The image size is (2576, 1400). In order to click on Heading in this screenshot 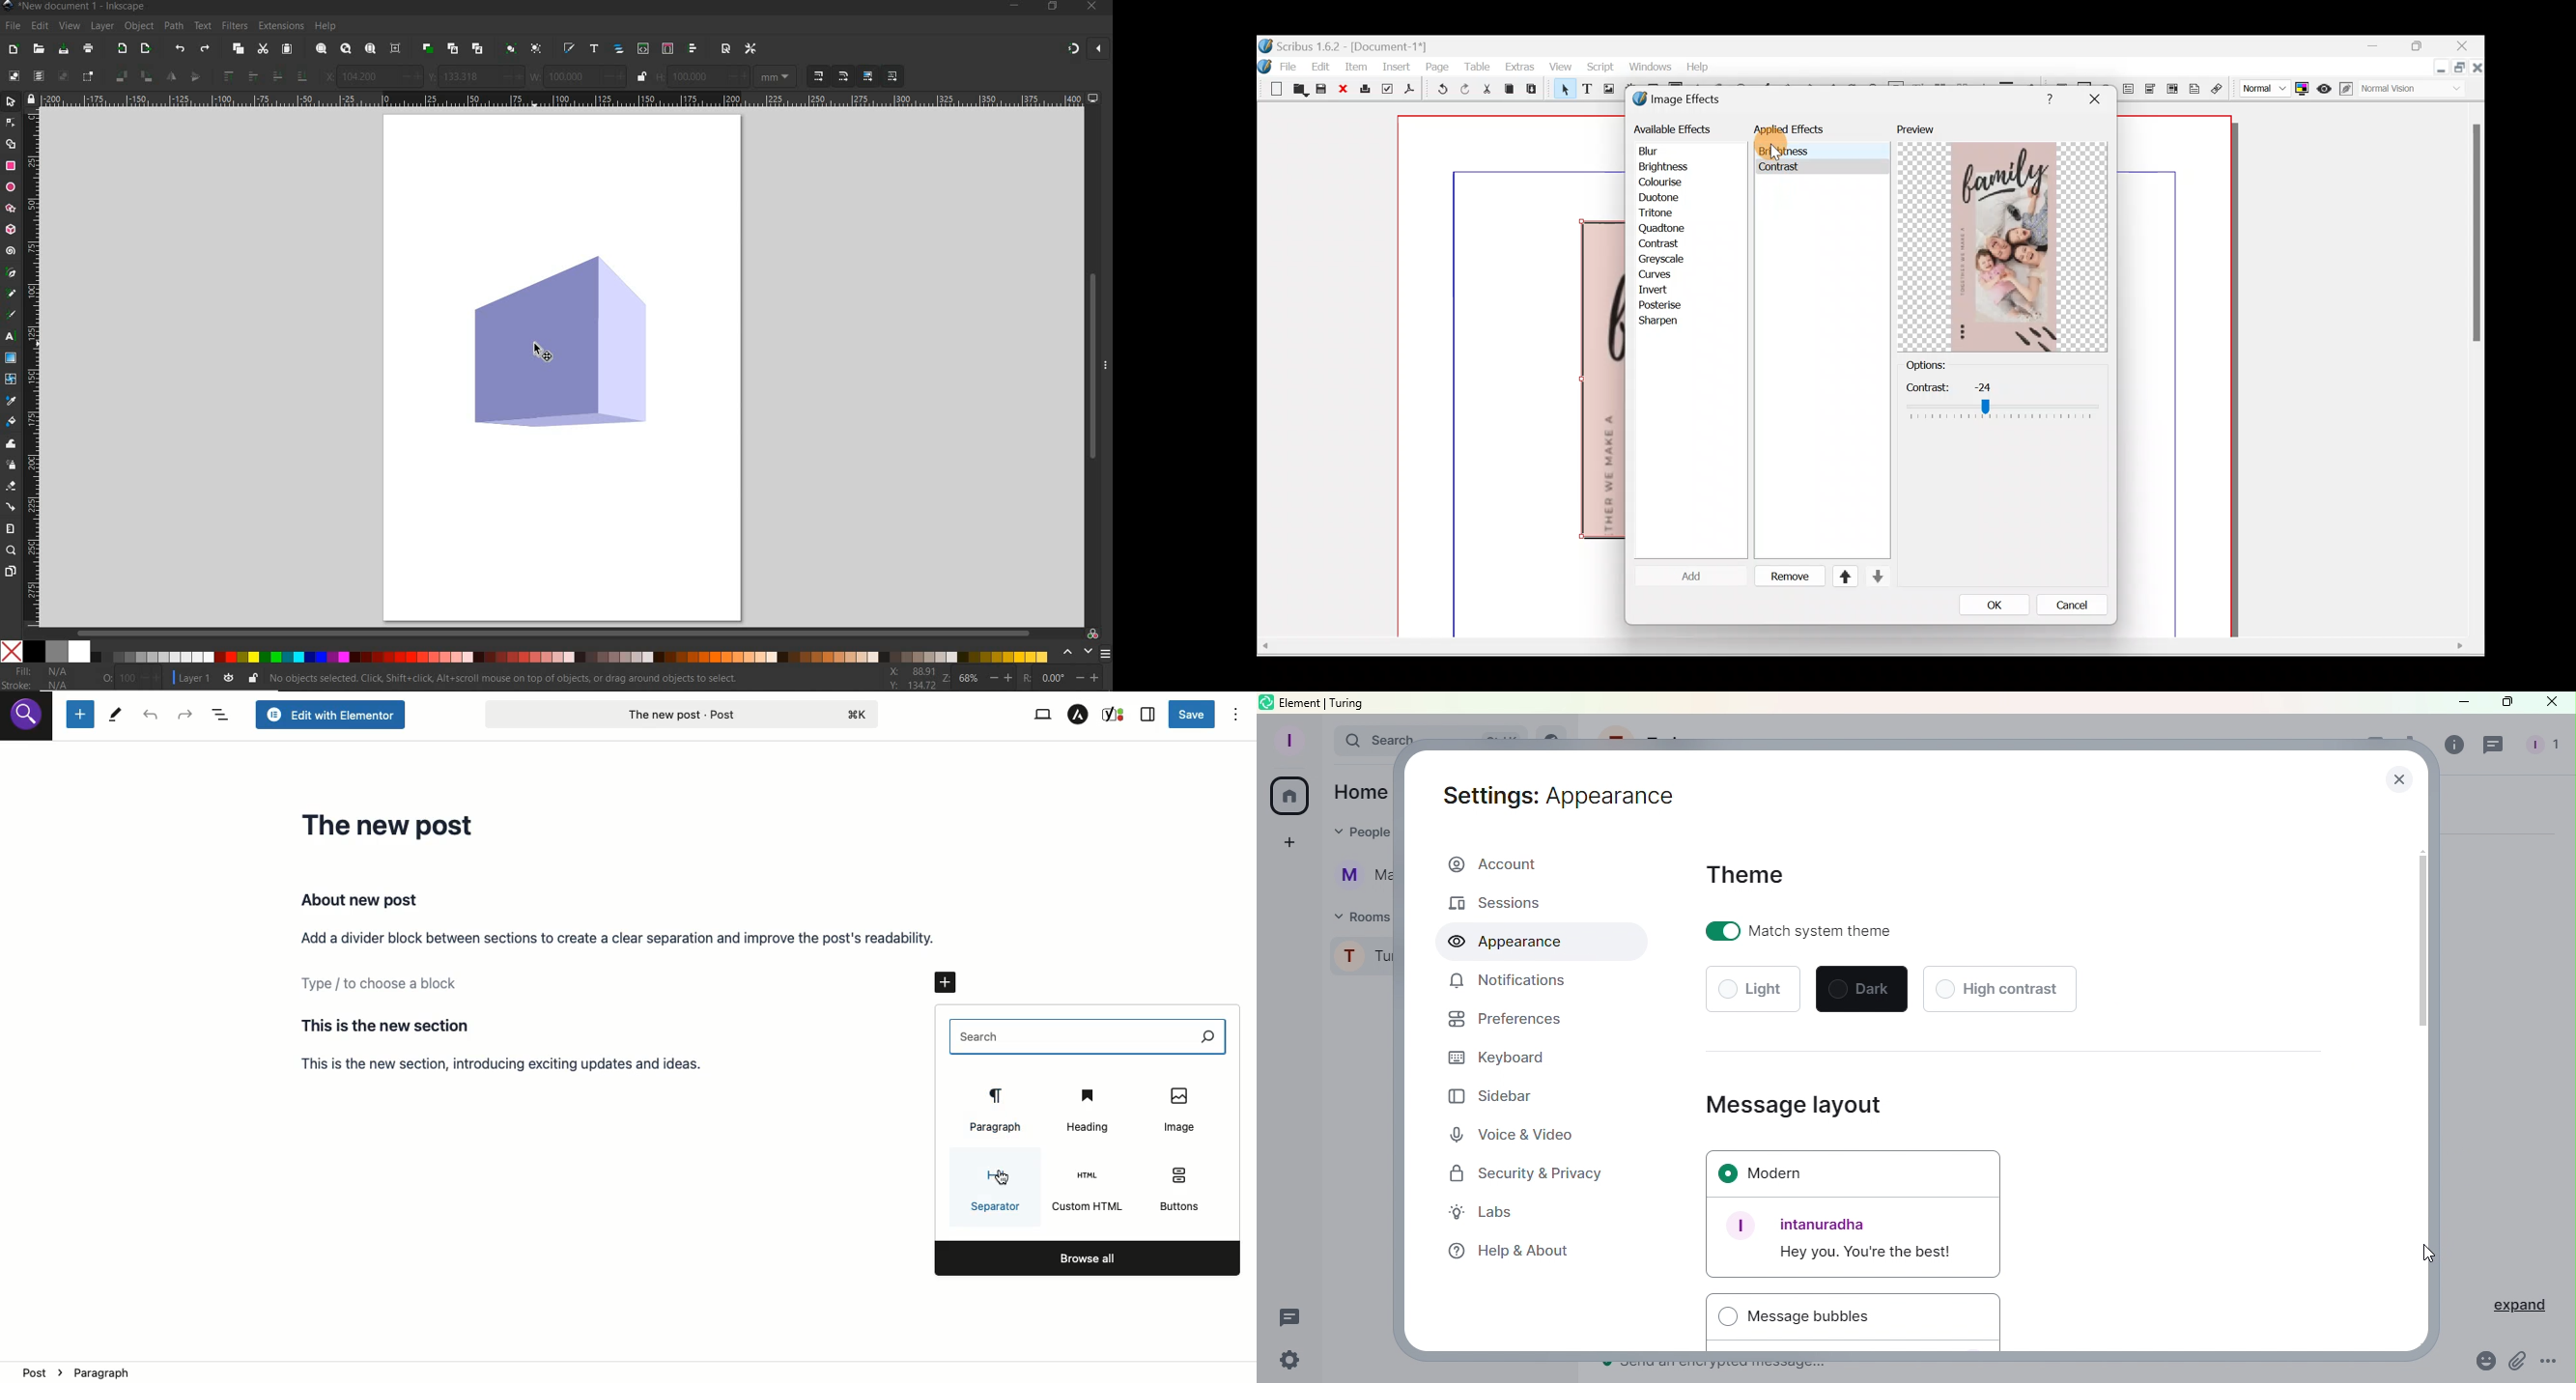, I will do `click(1086, 1107)`.